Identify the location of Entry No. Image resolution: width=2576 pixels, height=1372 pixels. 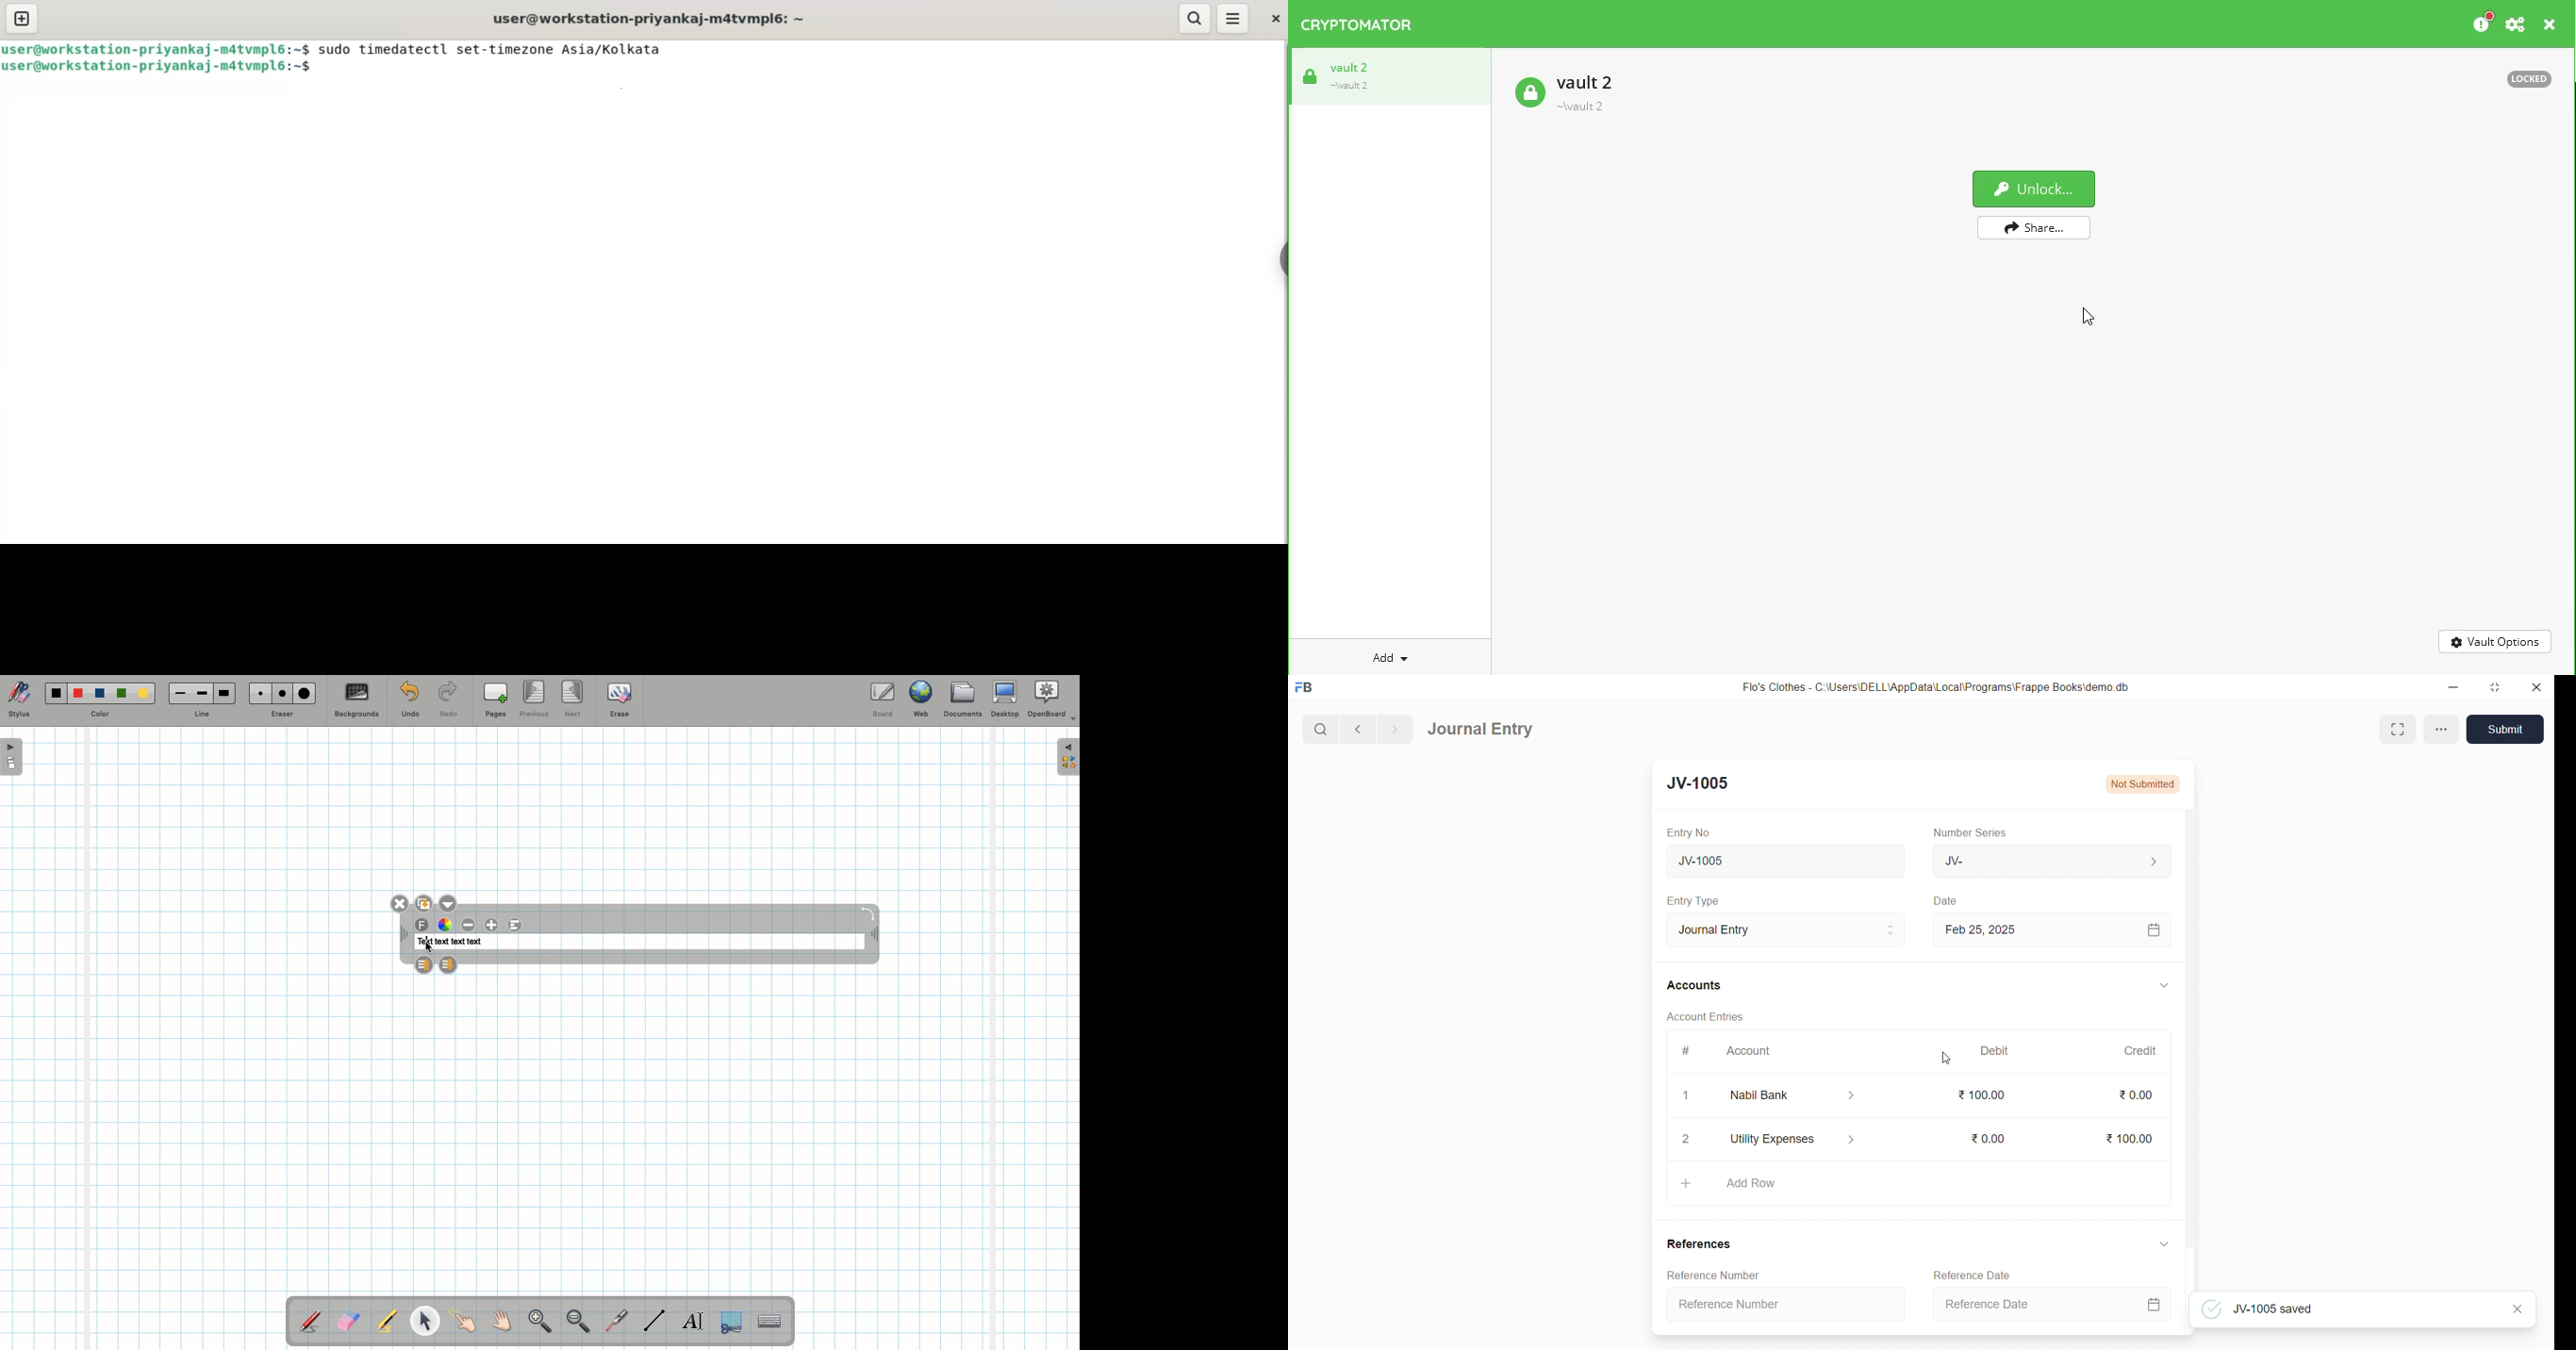
(1684, 832).